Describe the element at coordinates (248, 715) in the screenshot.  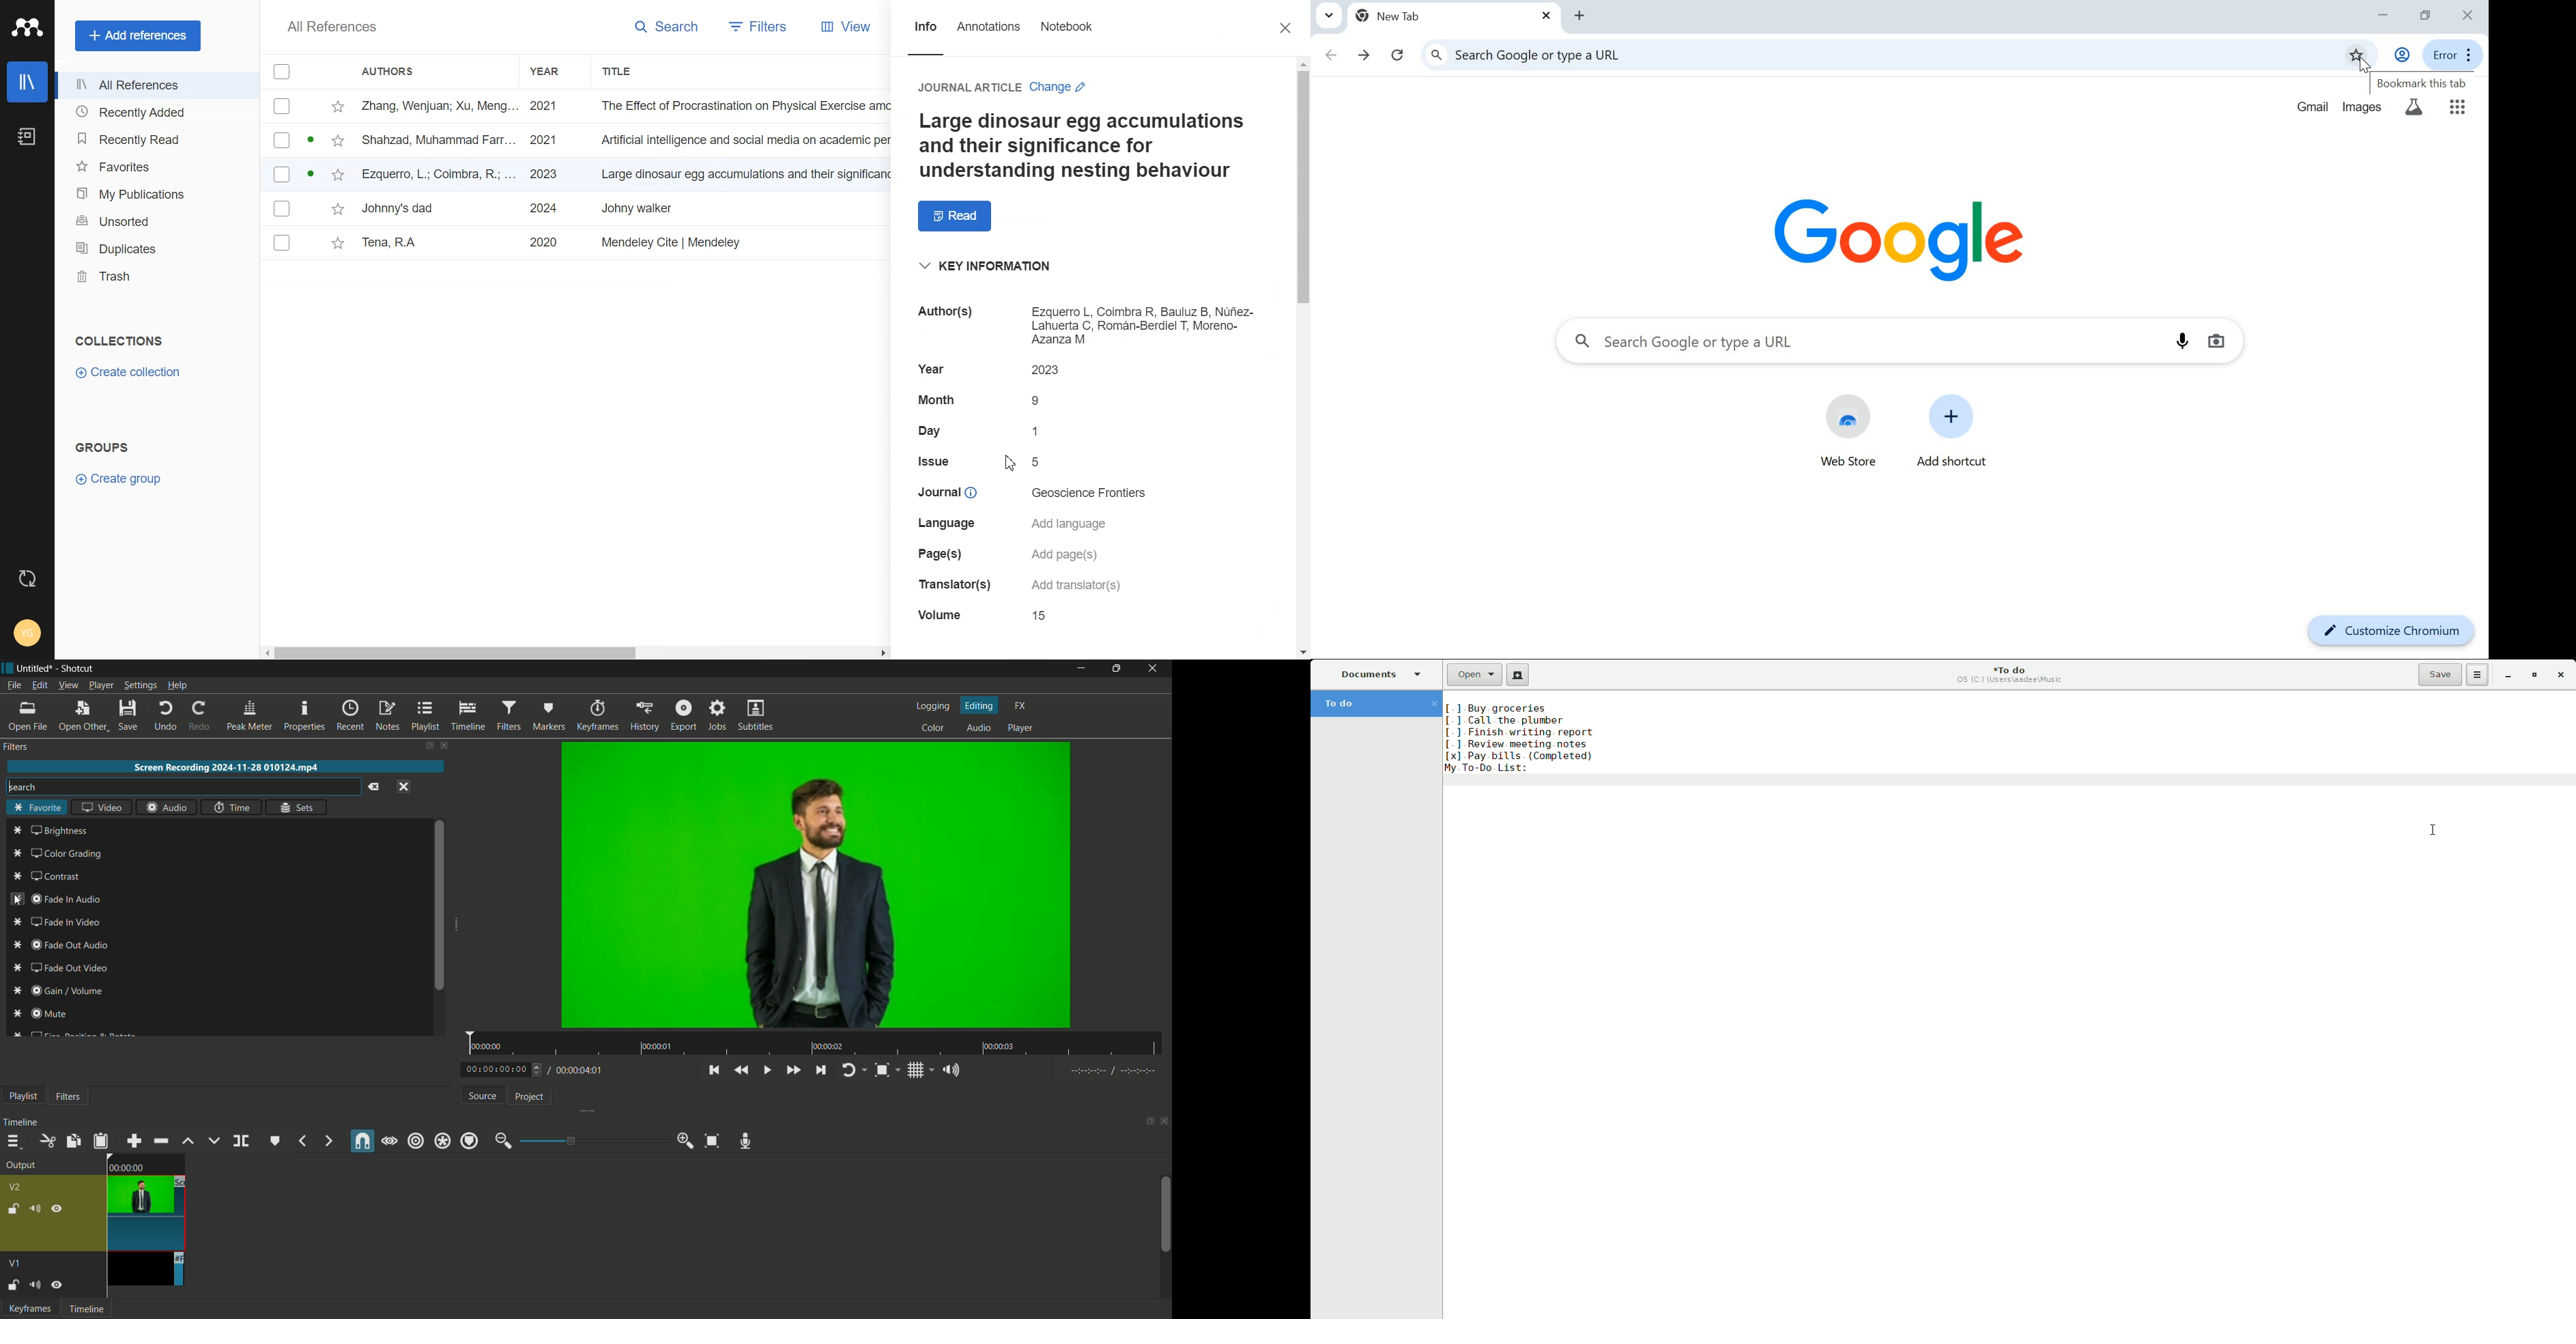
I see `peak meter` at that location.